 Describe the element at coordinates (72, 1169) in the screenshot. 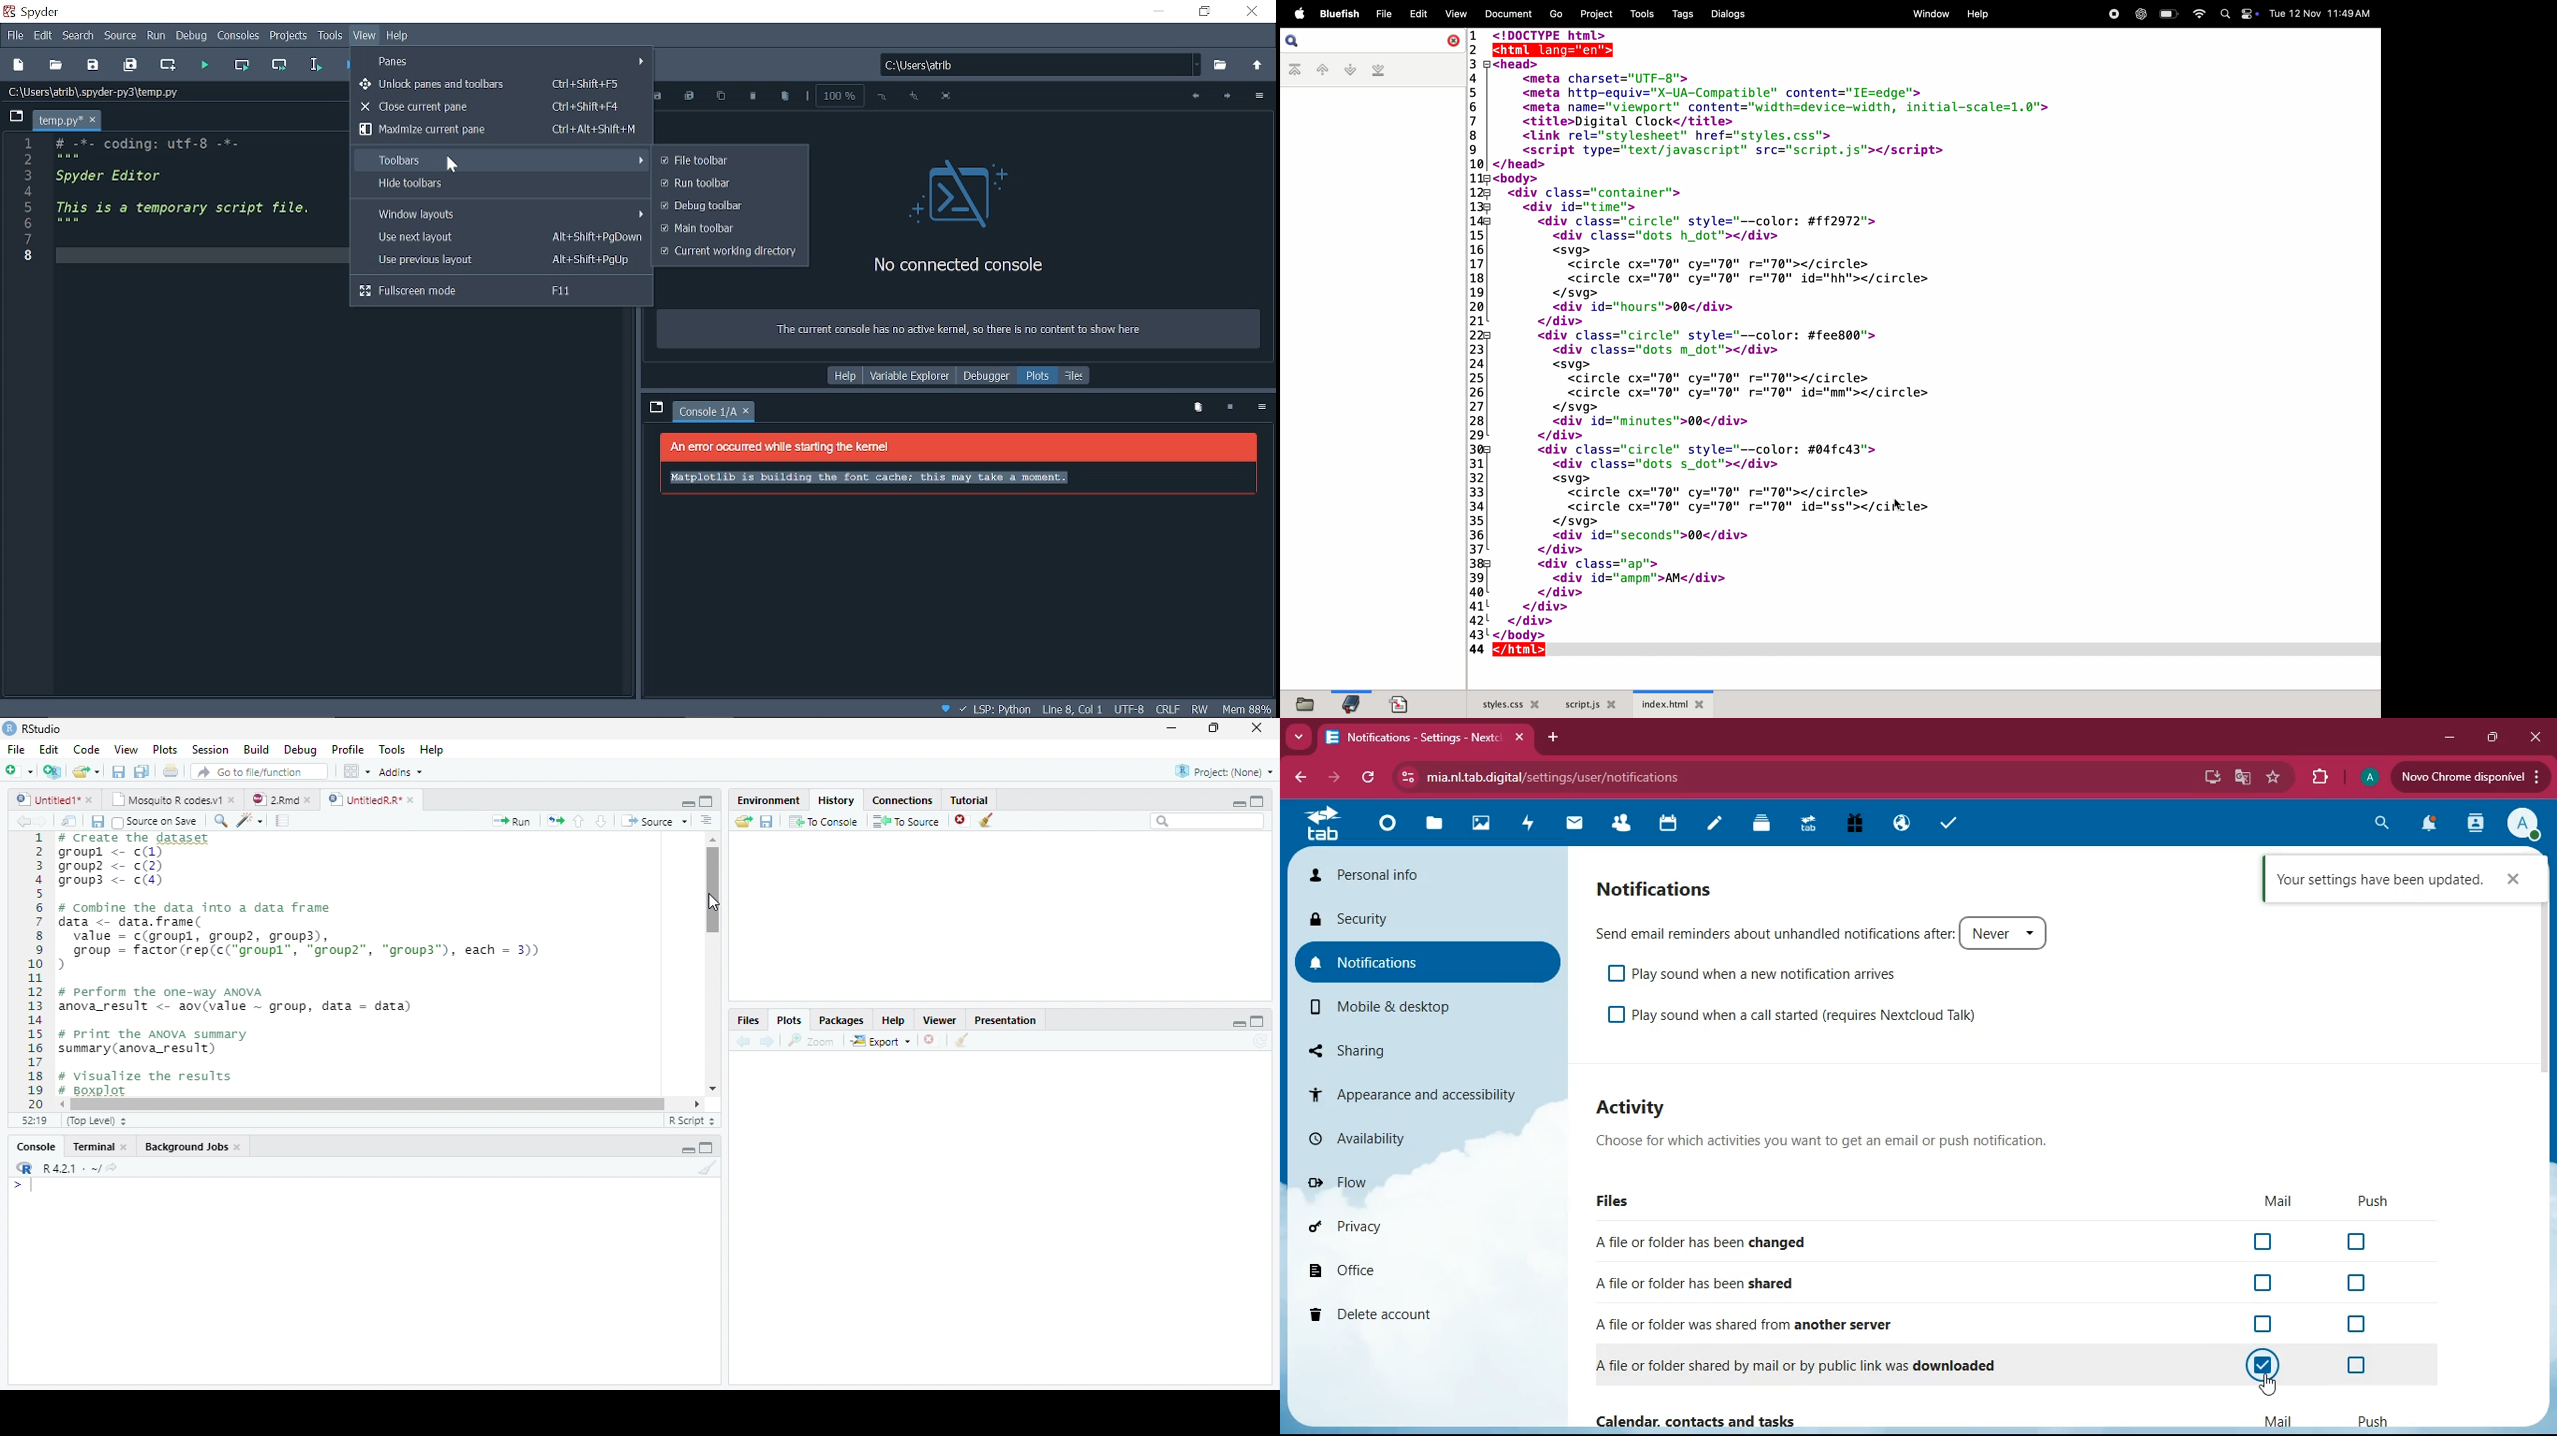

I see `R 4.2.1 ~/` at that location.